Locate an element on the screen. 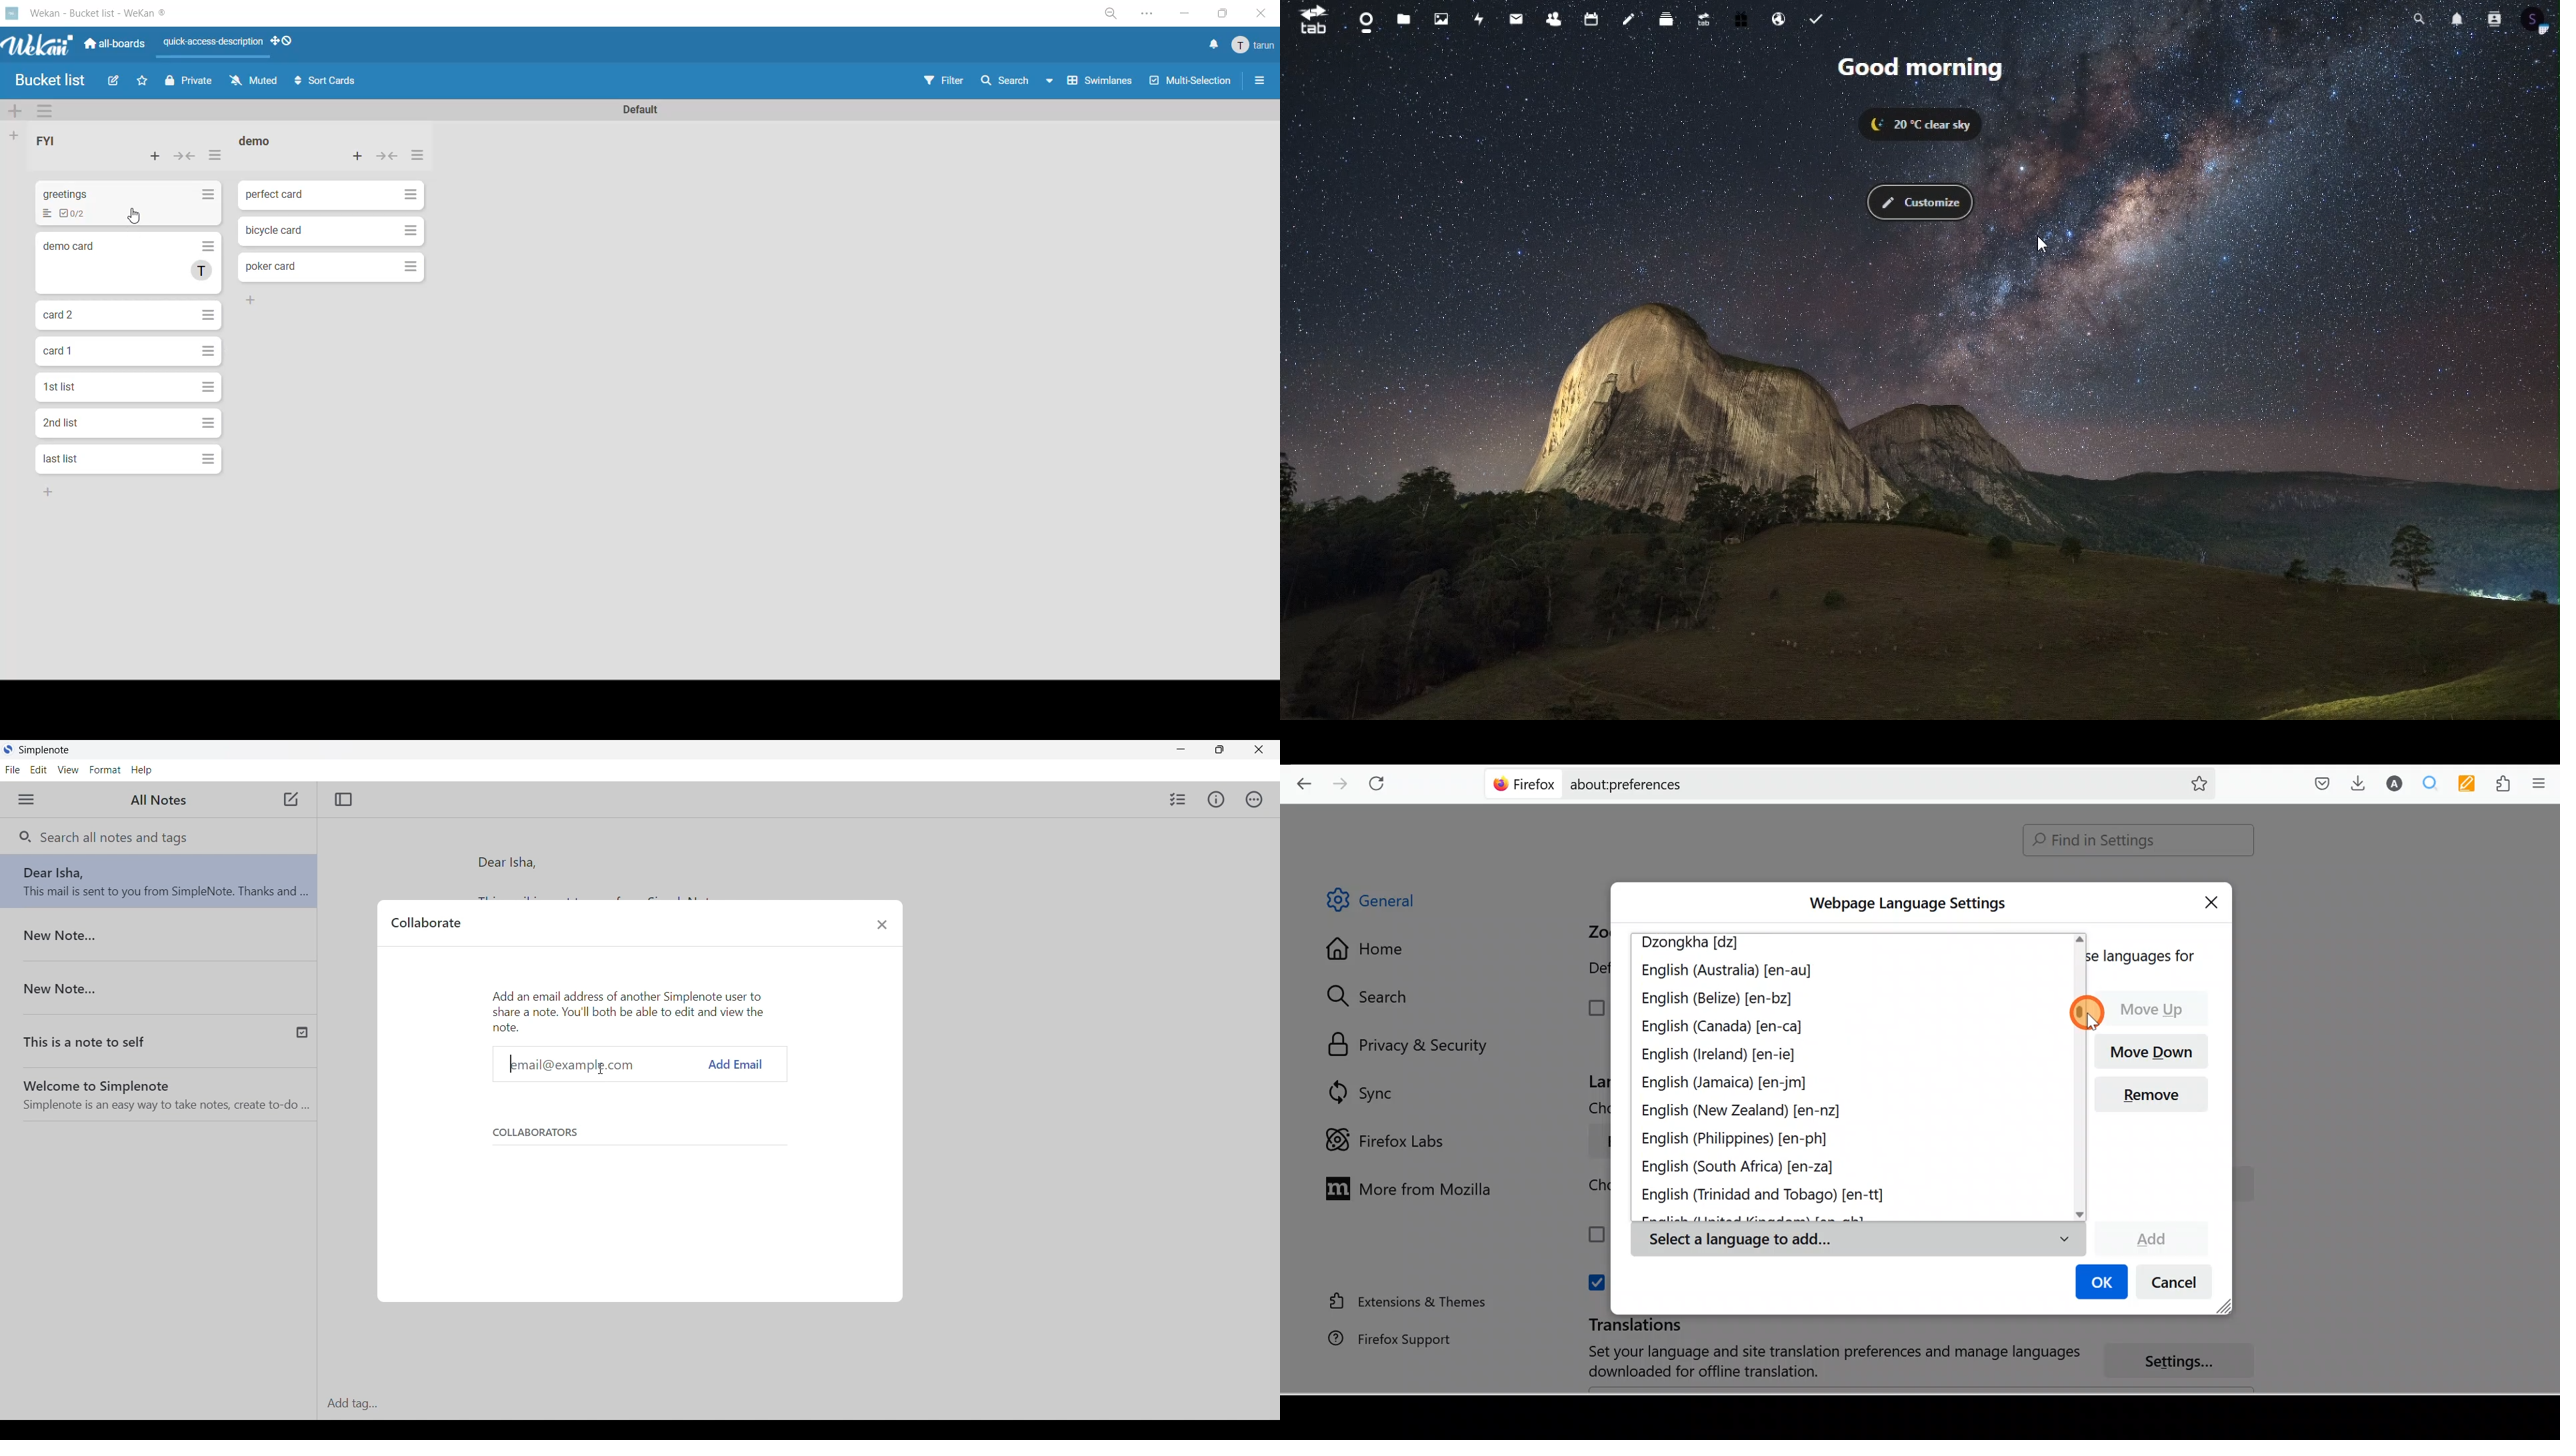 The width and height of the screenshot is (2576, 1456). message is located at coordinates (1518, 20).